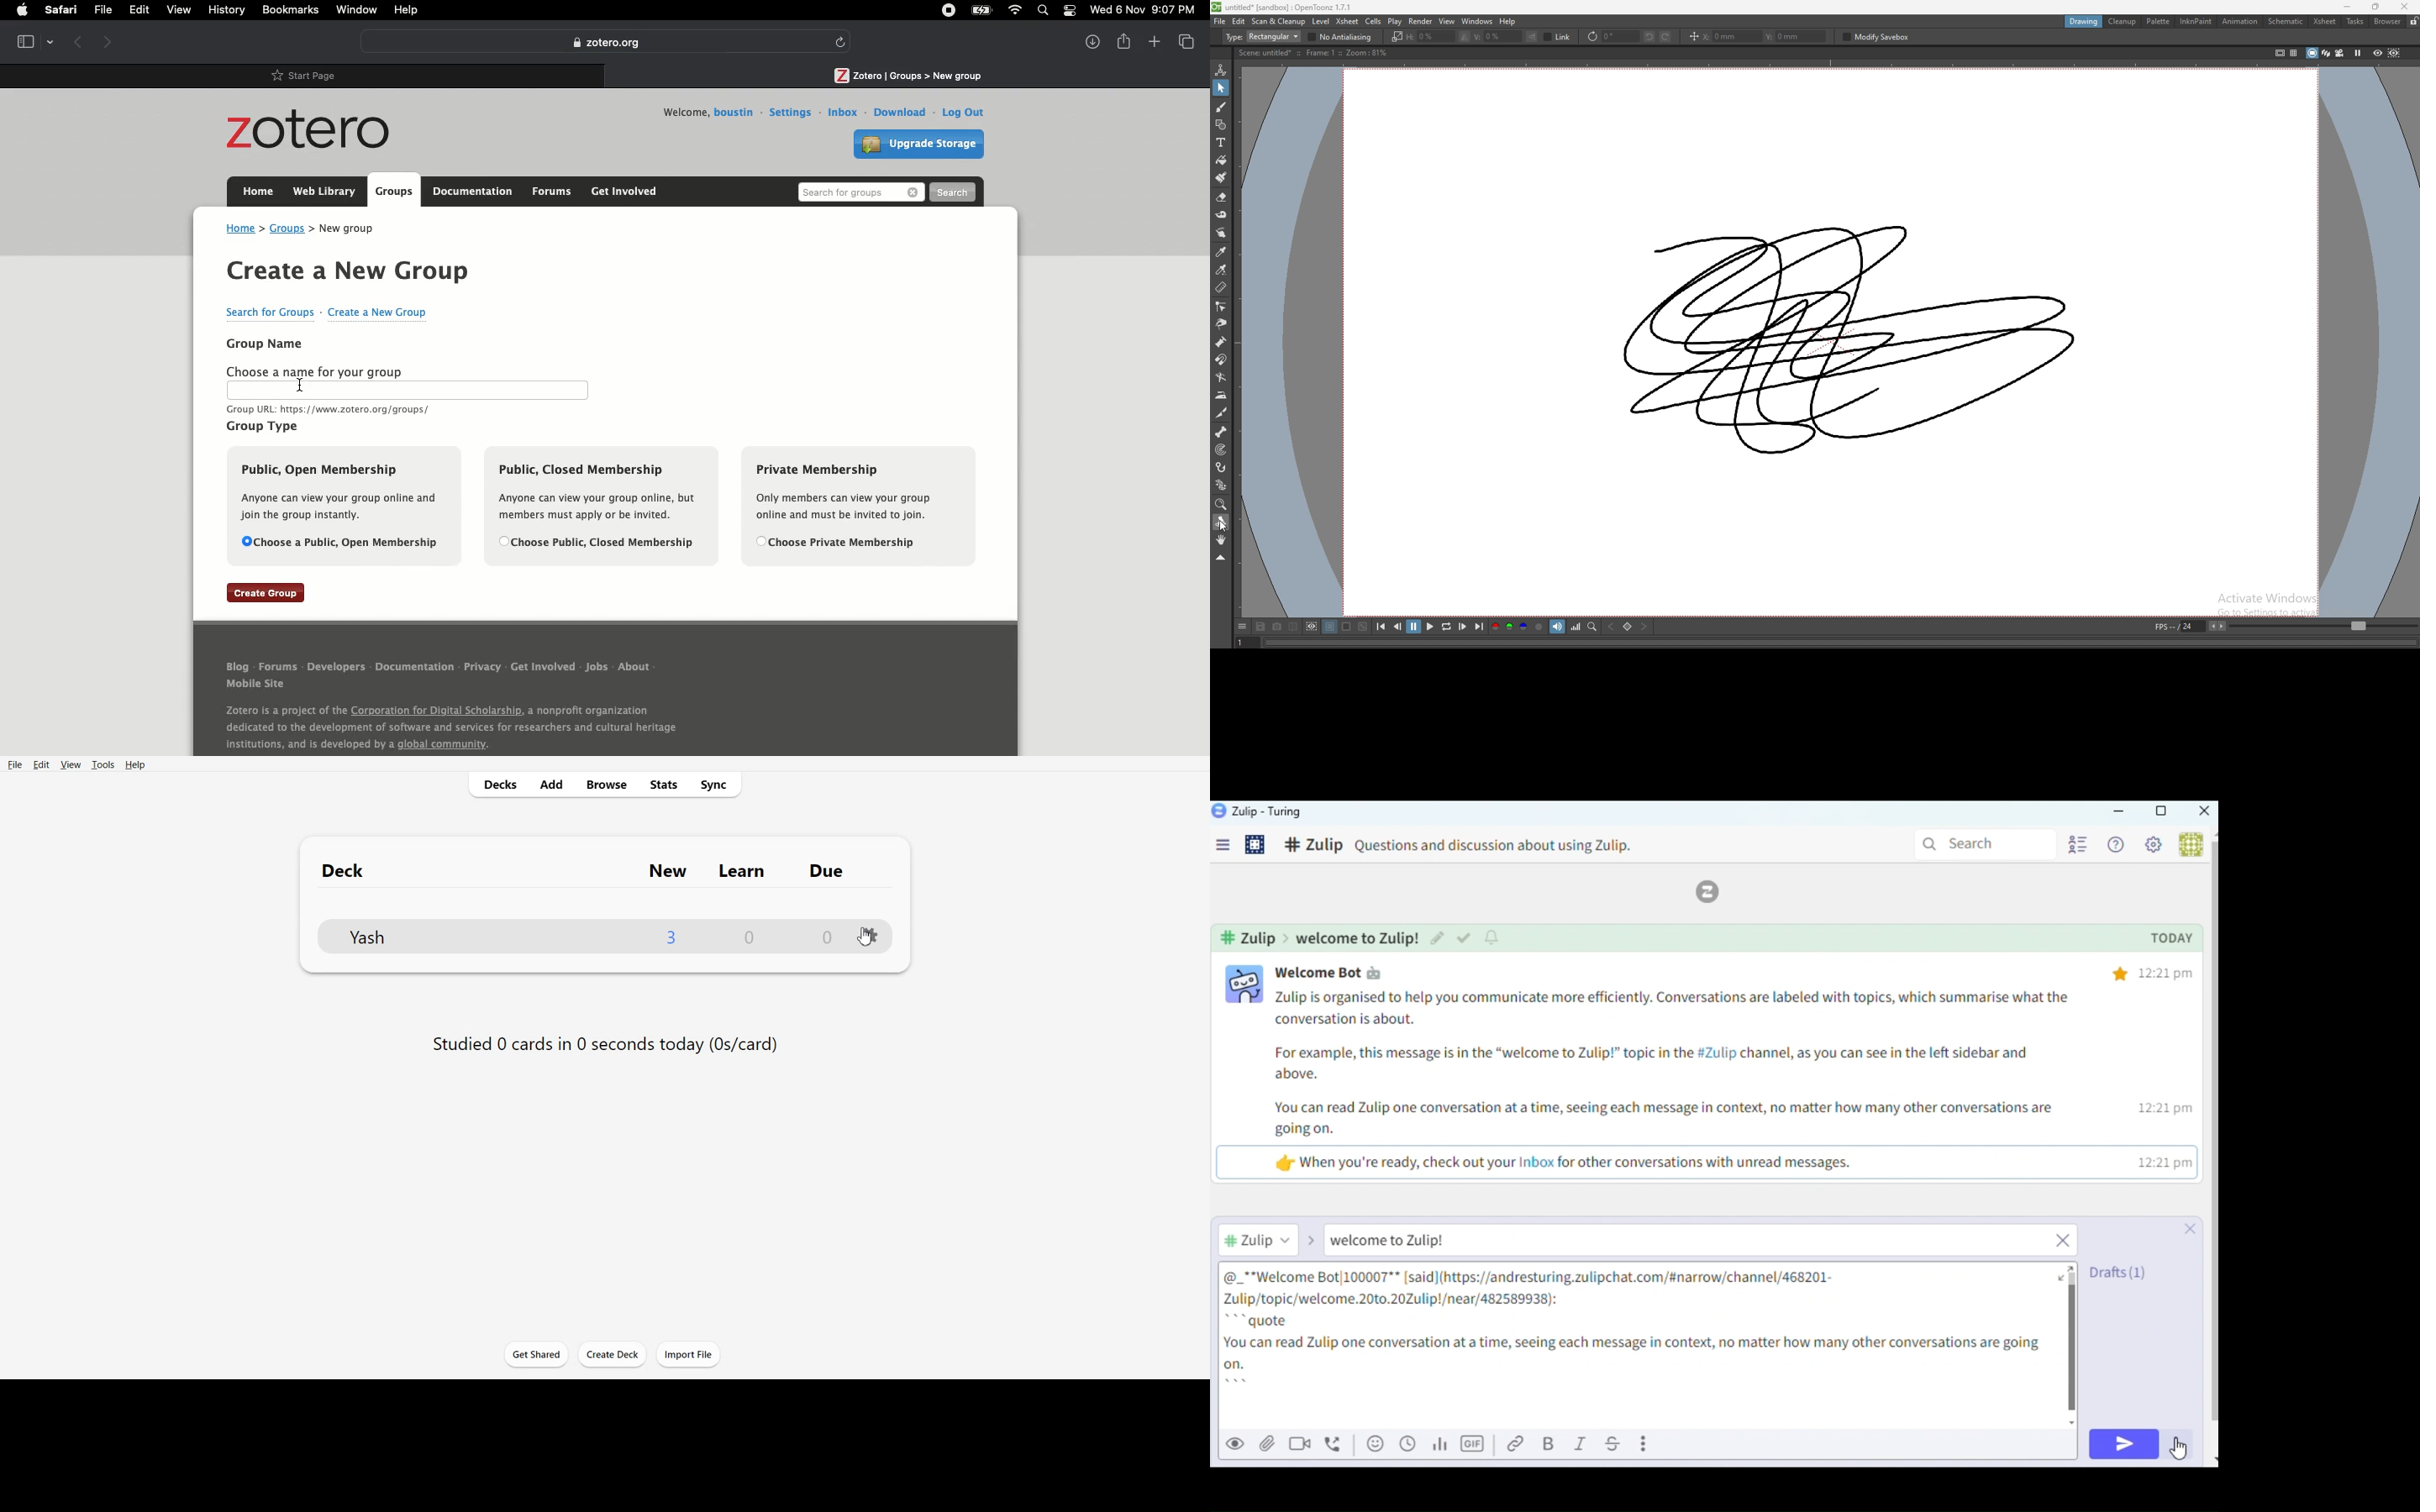 This screenshot has width=2436, height=1512. What do you see at coordinates (2324, 627) in the screenshot?
I see `fps bar` at bounding box center [2324, 627].